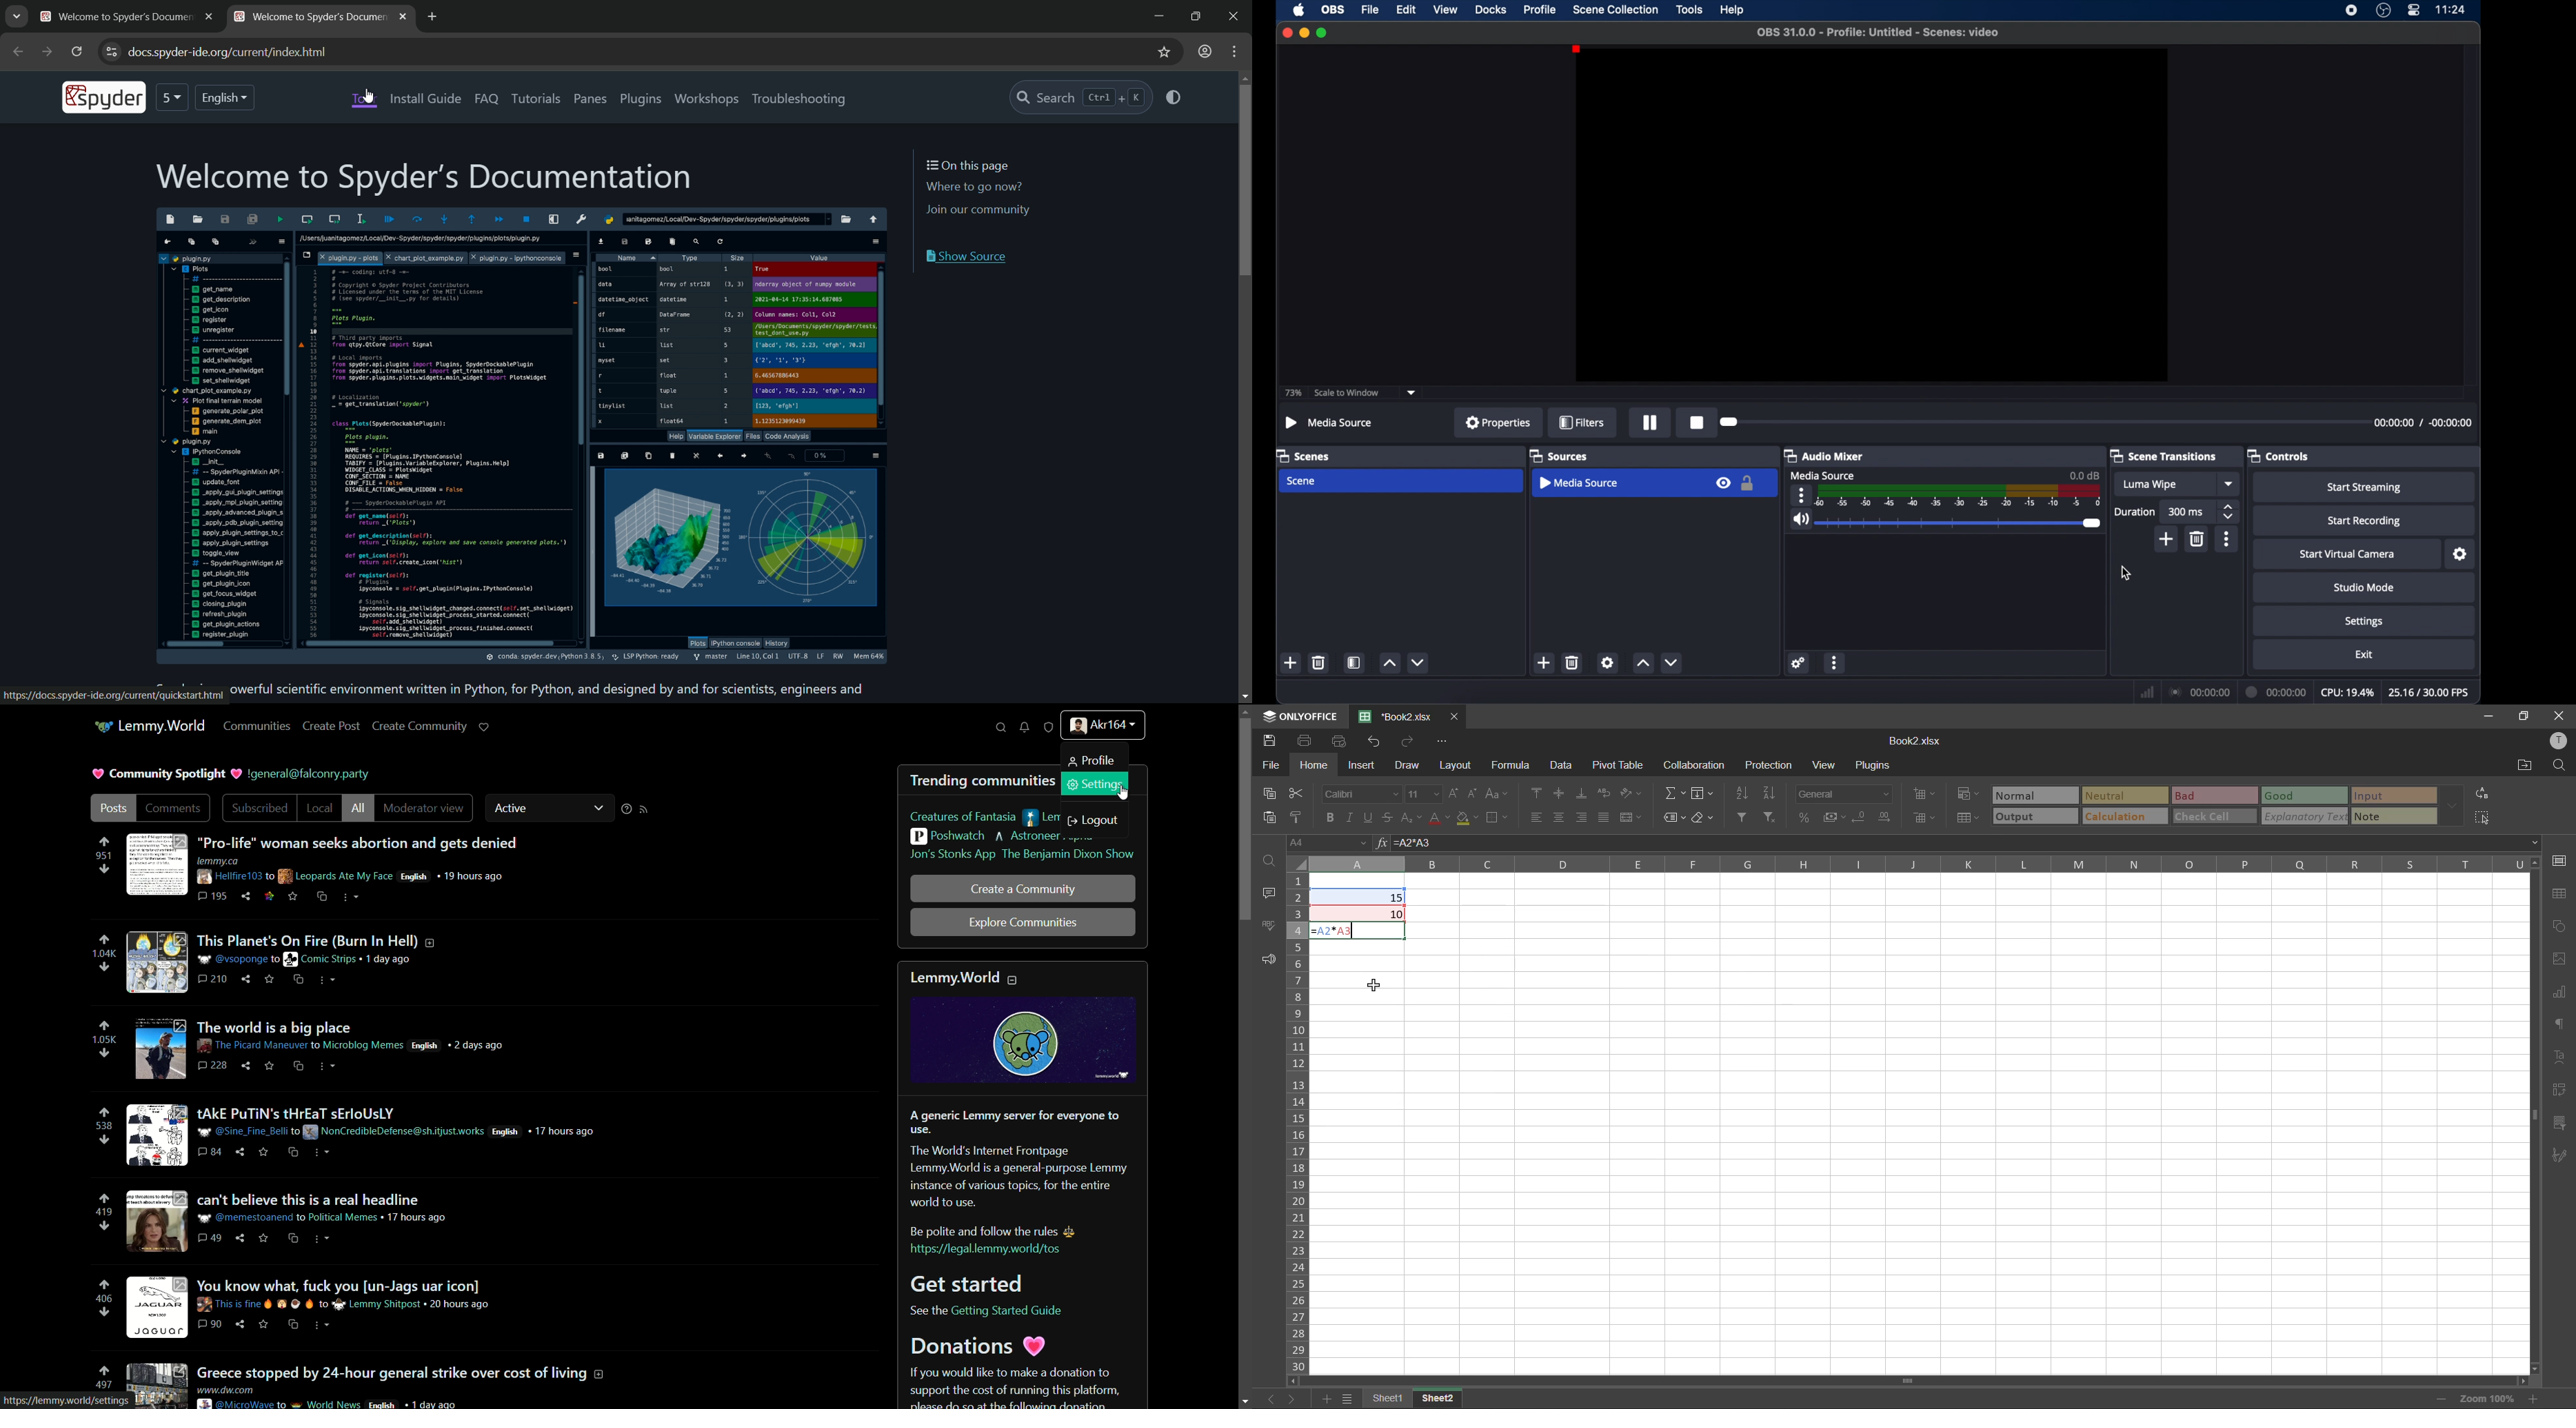 This screenshot has width=2576, height=1428. Describe the element at coordinates (1560, 764) in the screenshot. I see `data` at that location.